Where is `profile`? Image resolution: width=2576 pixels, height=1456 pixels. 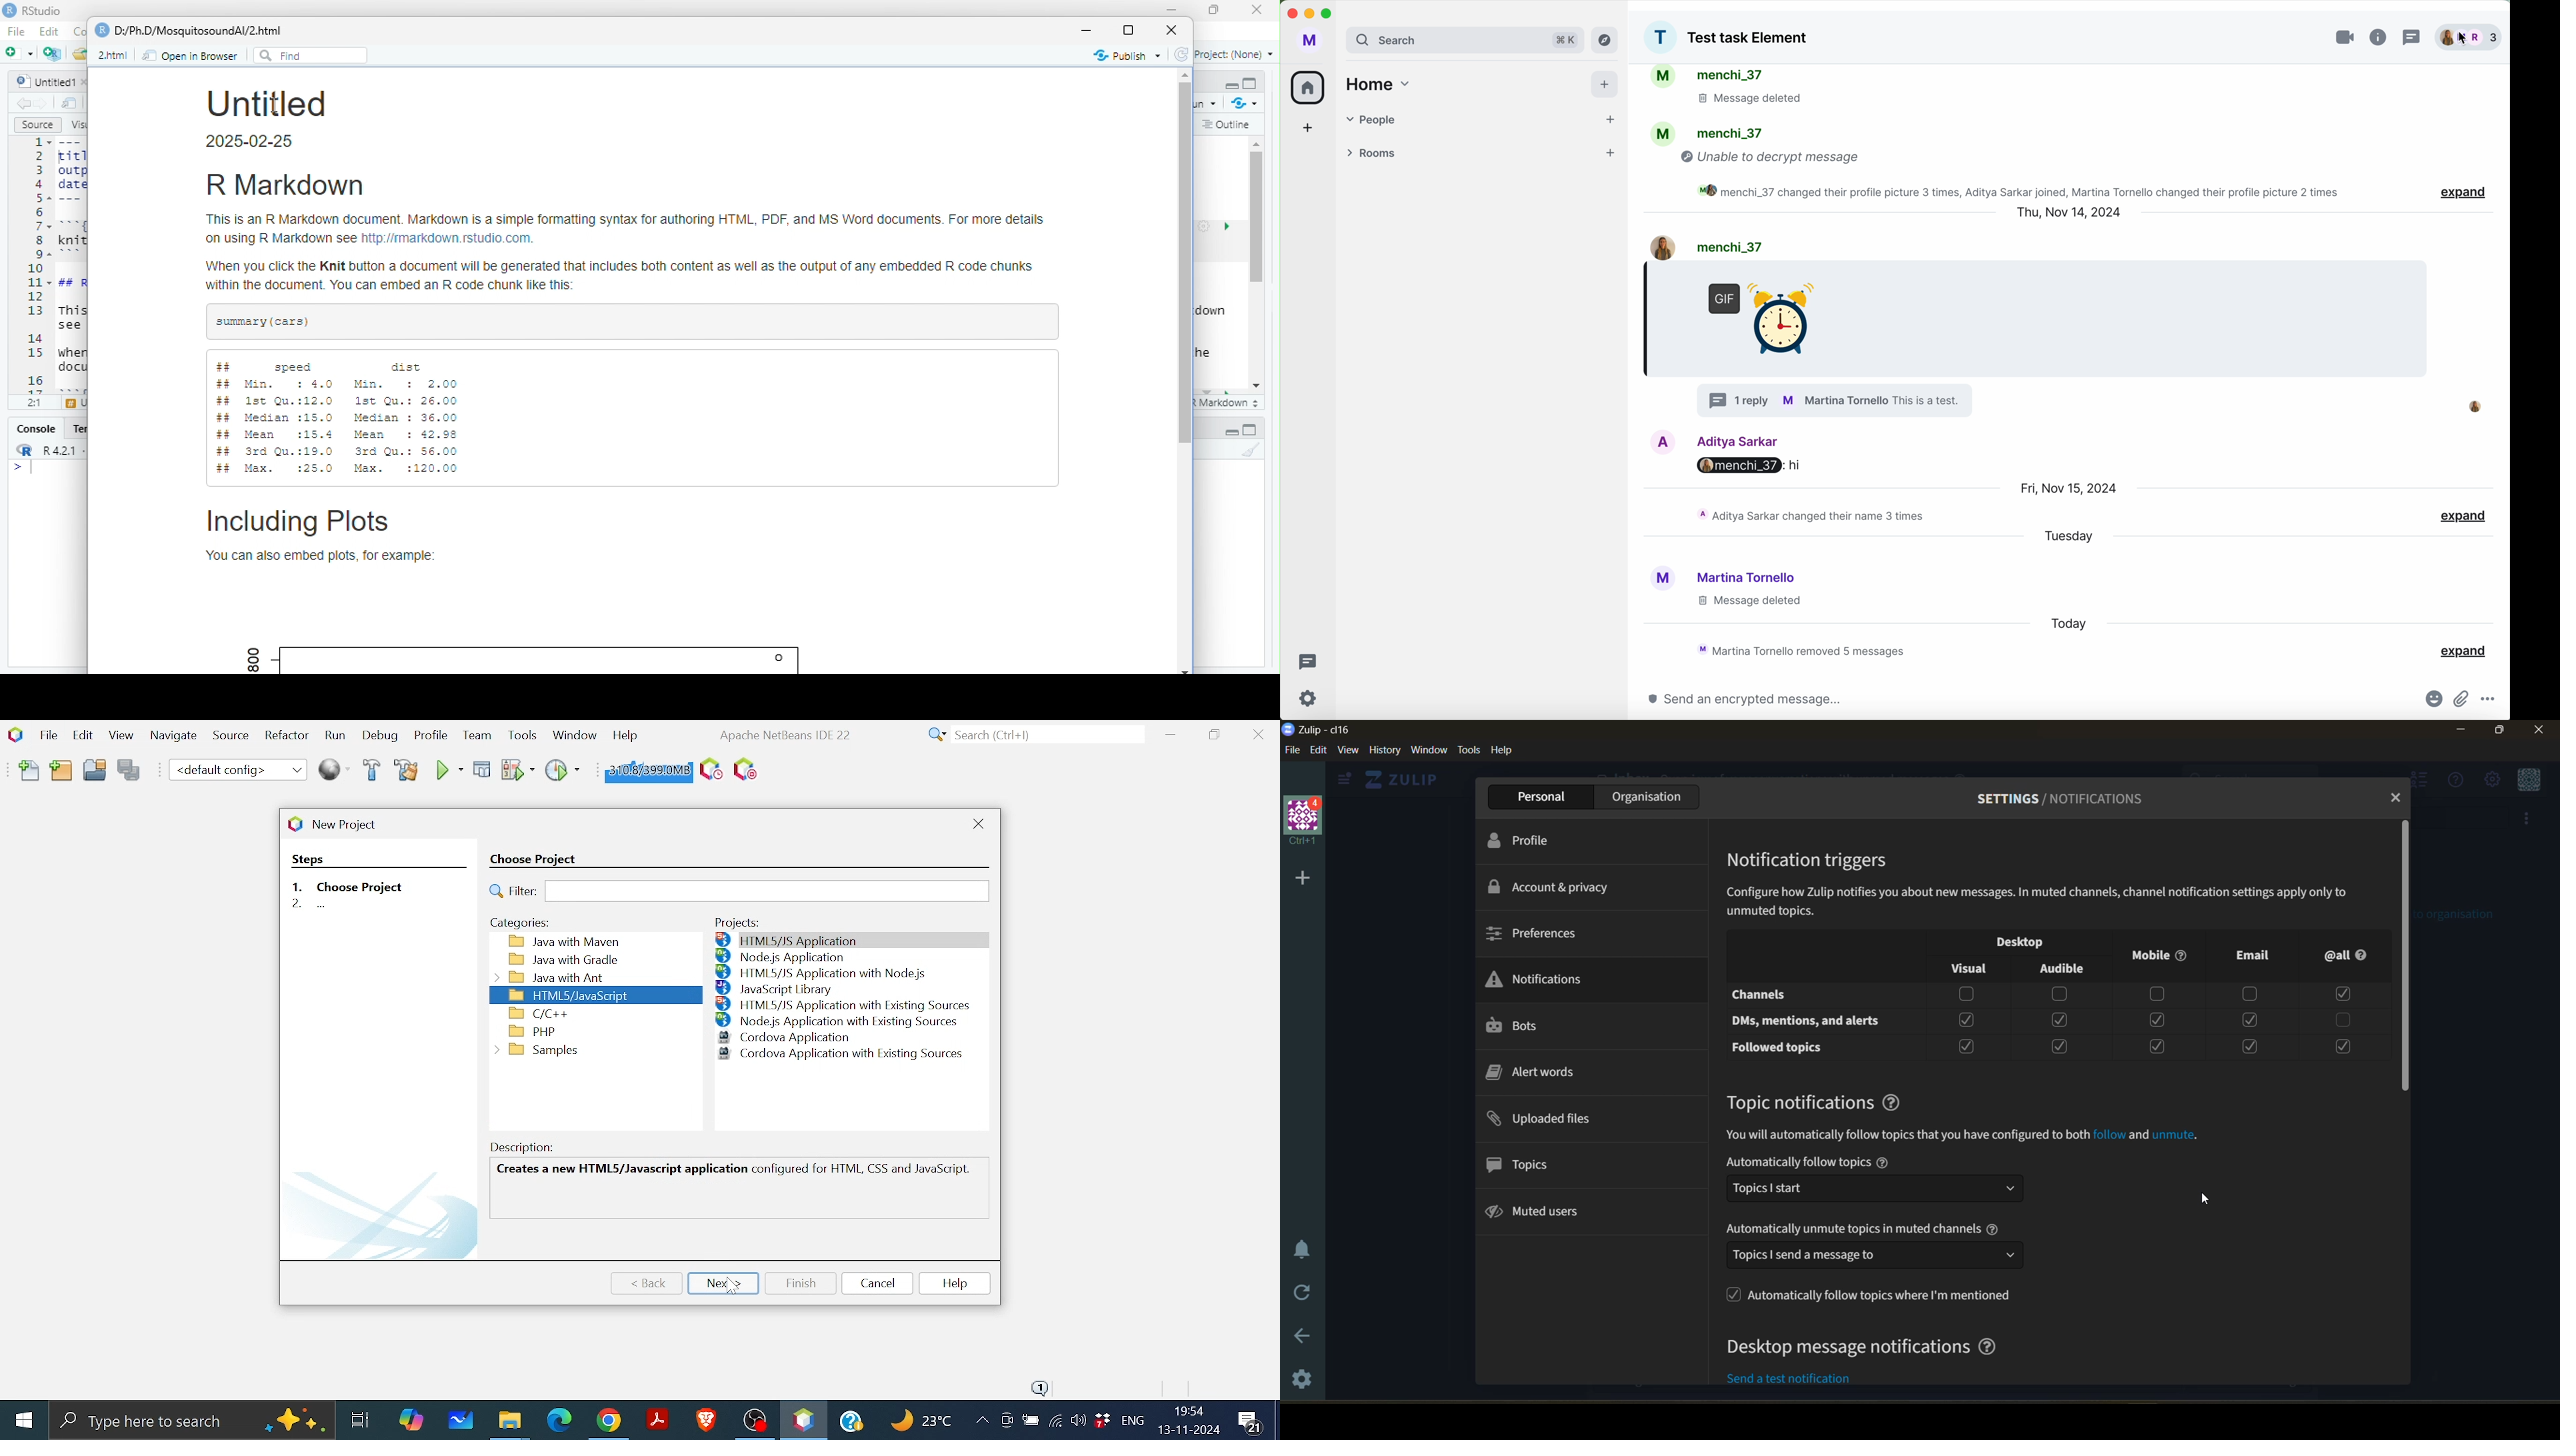
profile is located at coordinates (1532, 840).